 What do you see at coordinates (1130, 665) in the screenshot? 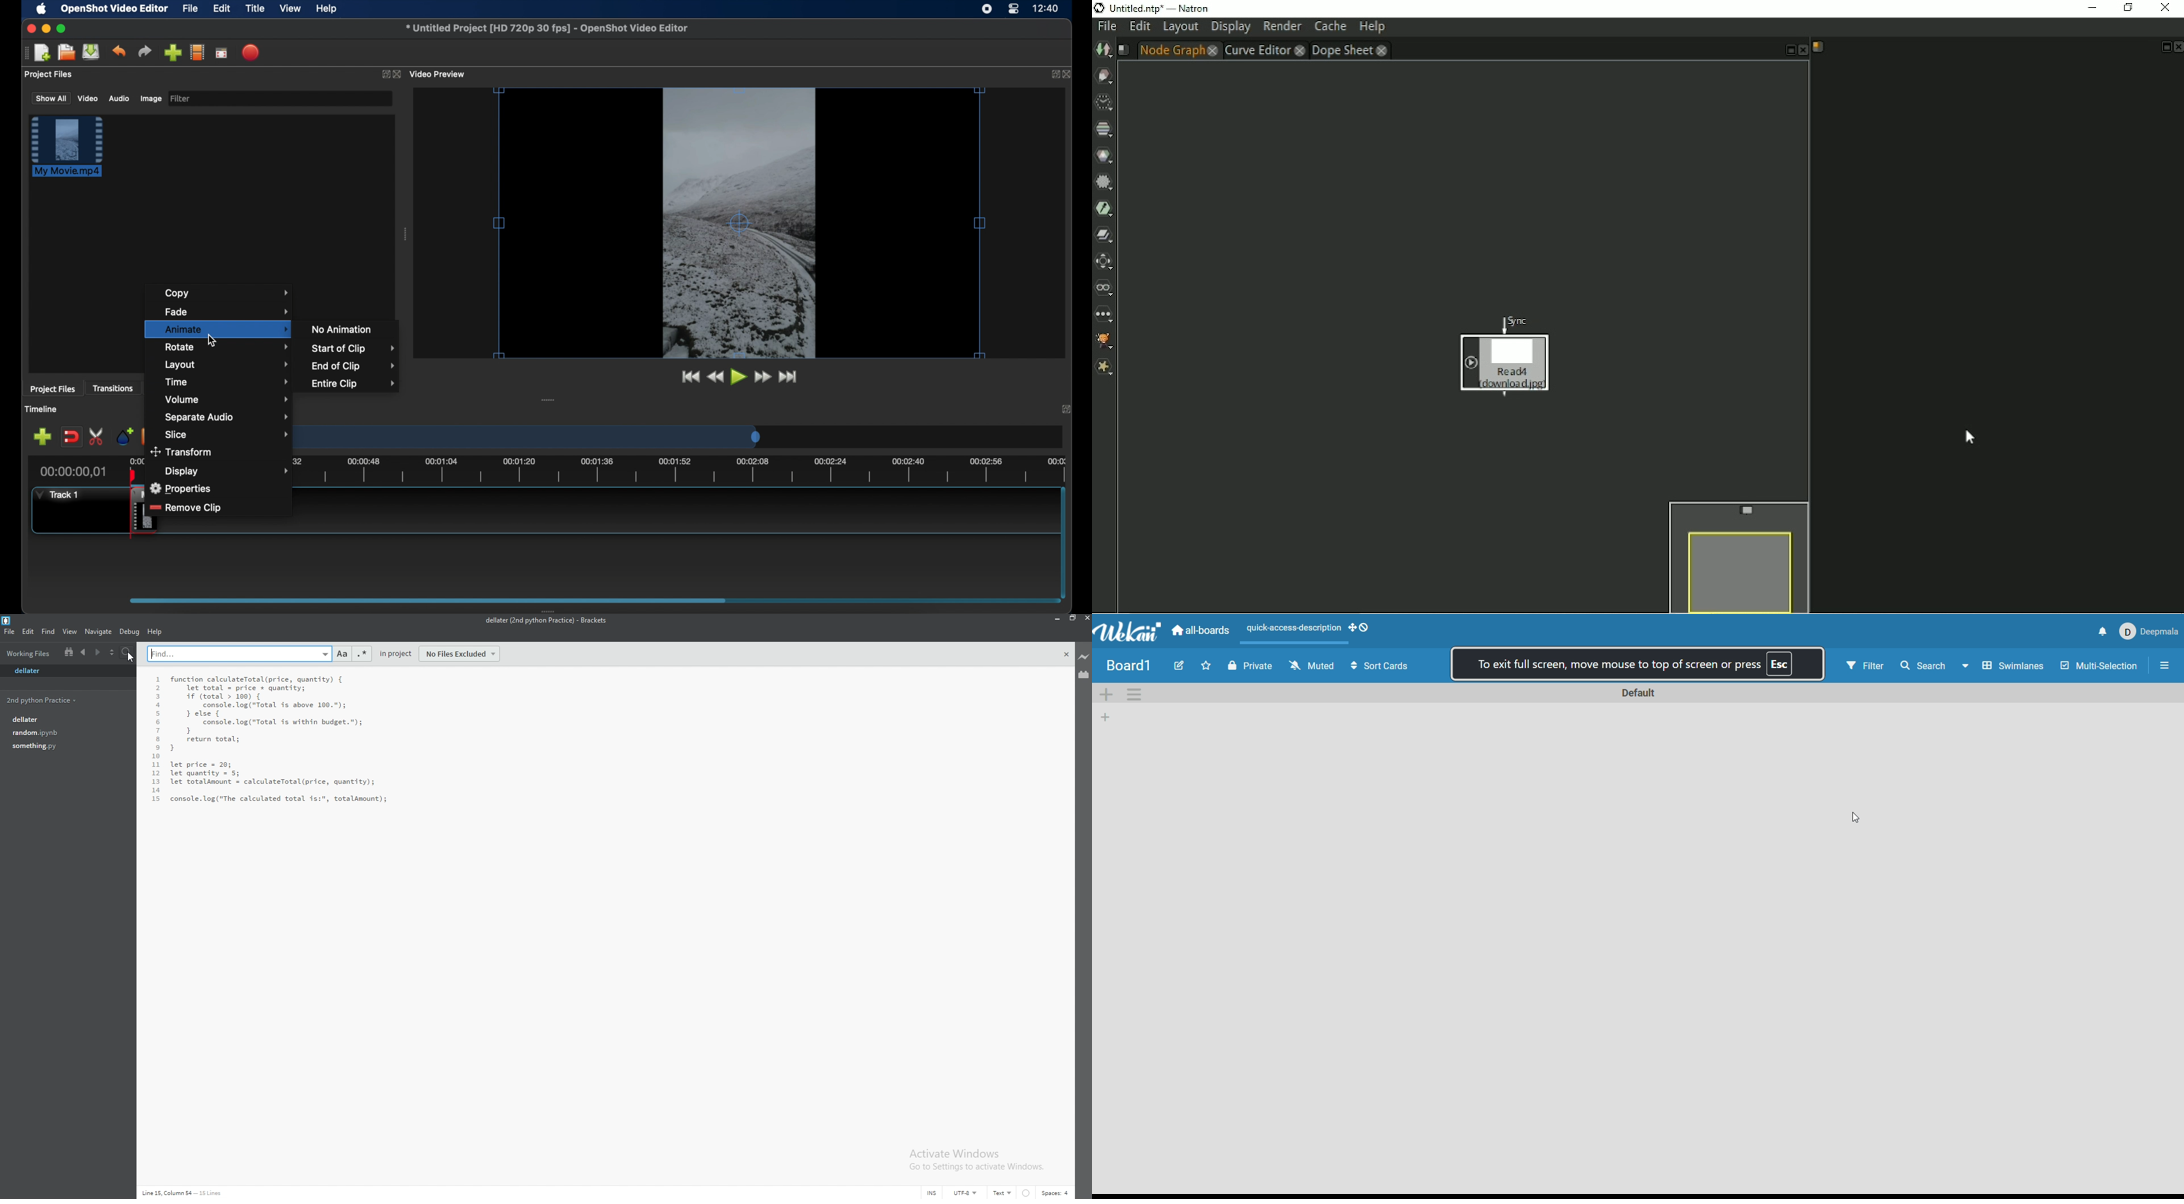
I see `board1` at bounding box center [1130, 665].